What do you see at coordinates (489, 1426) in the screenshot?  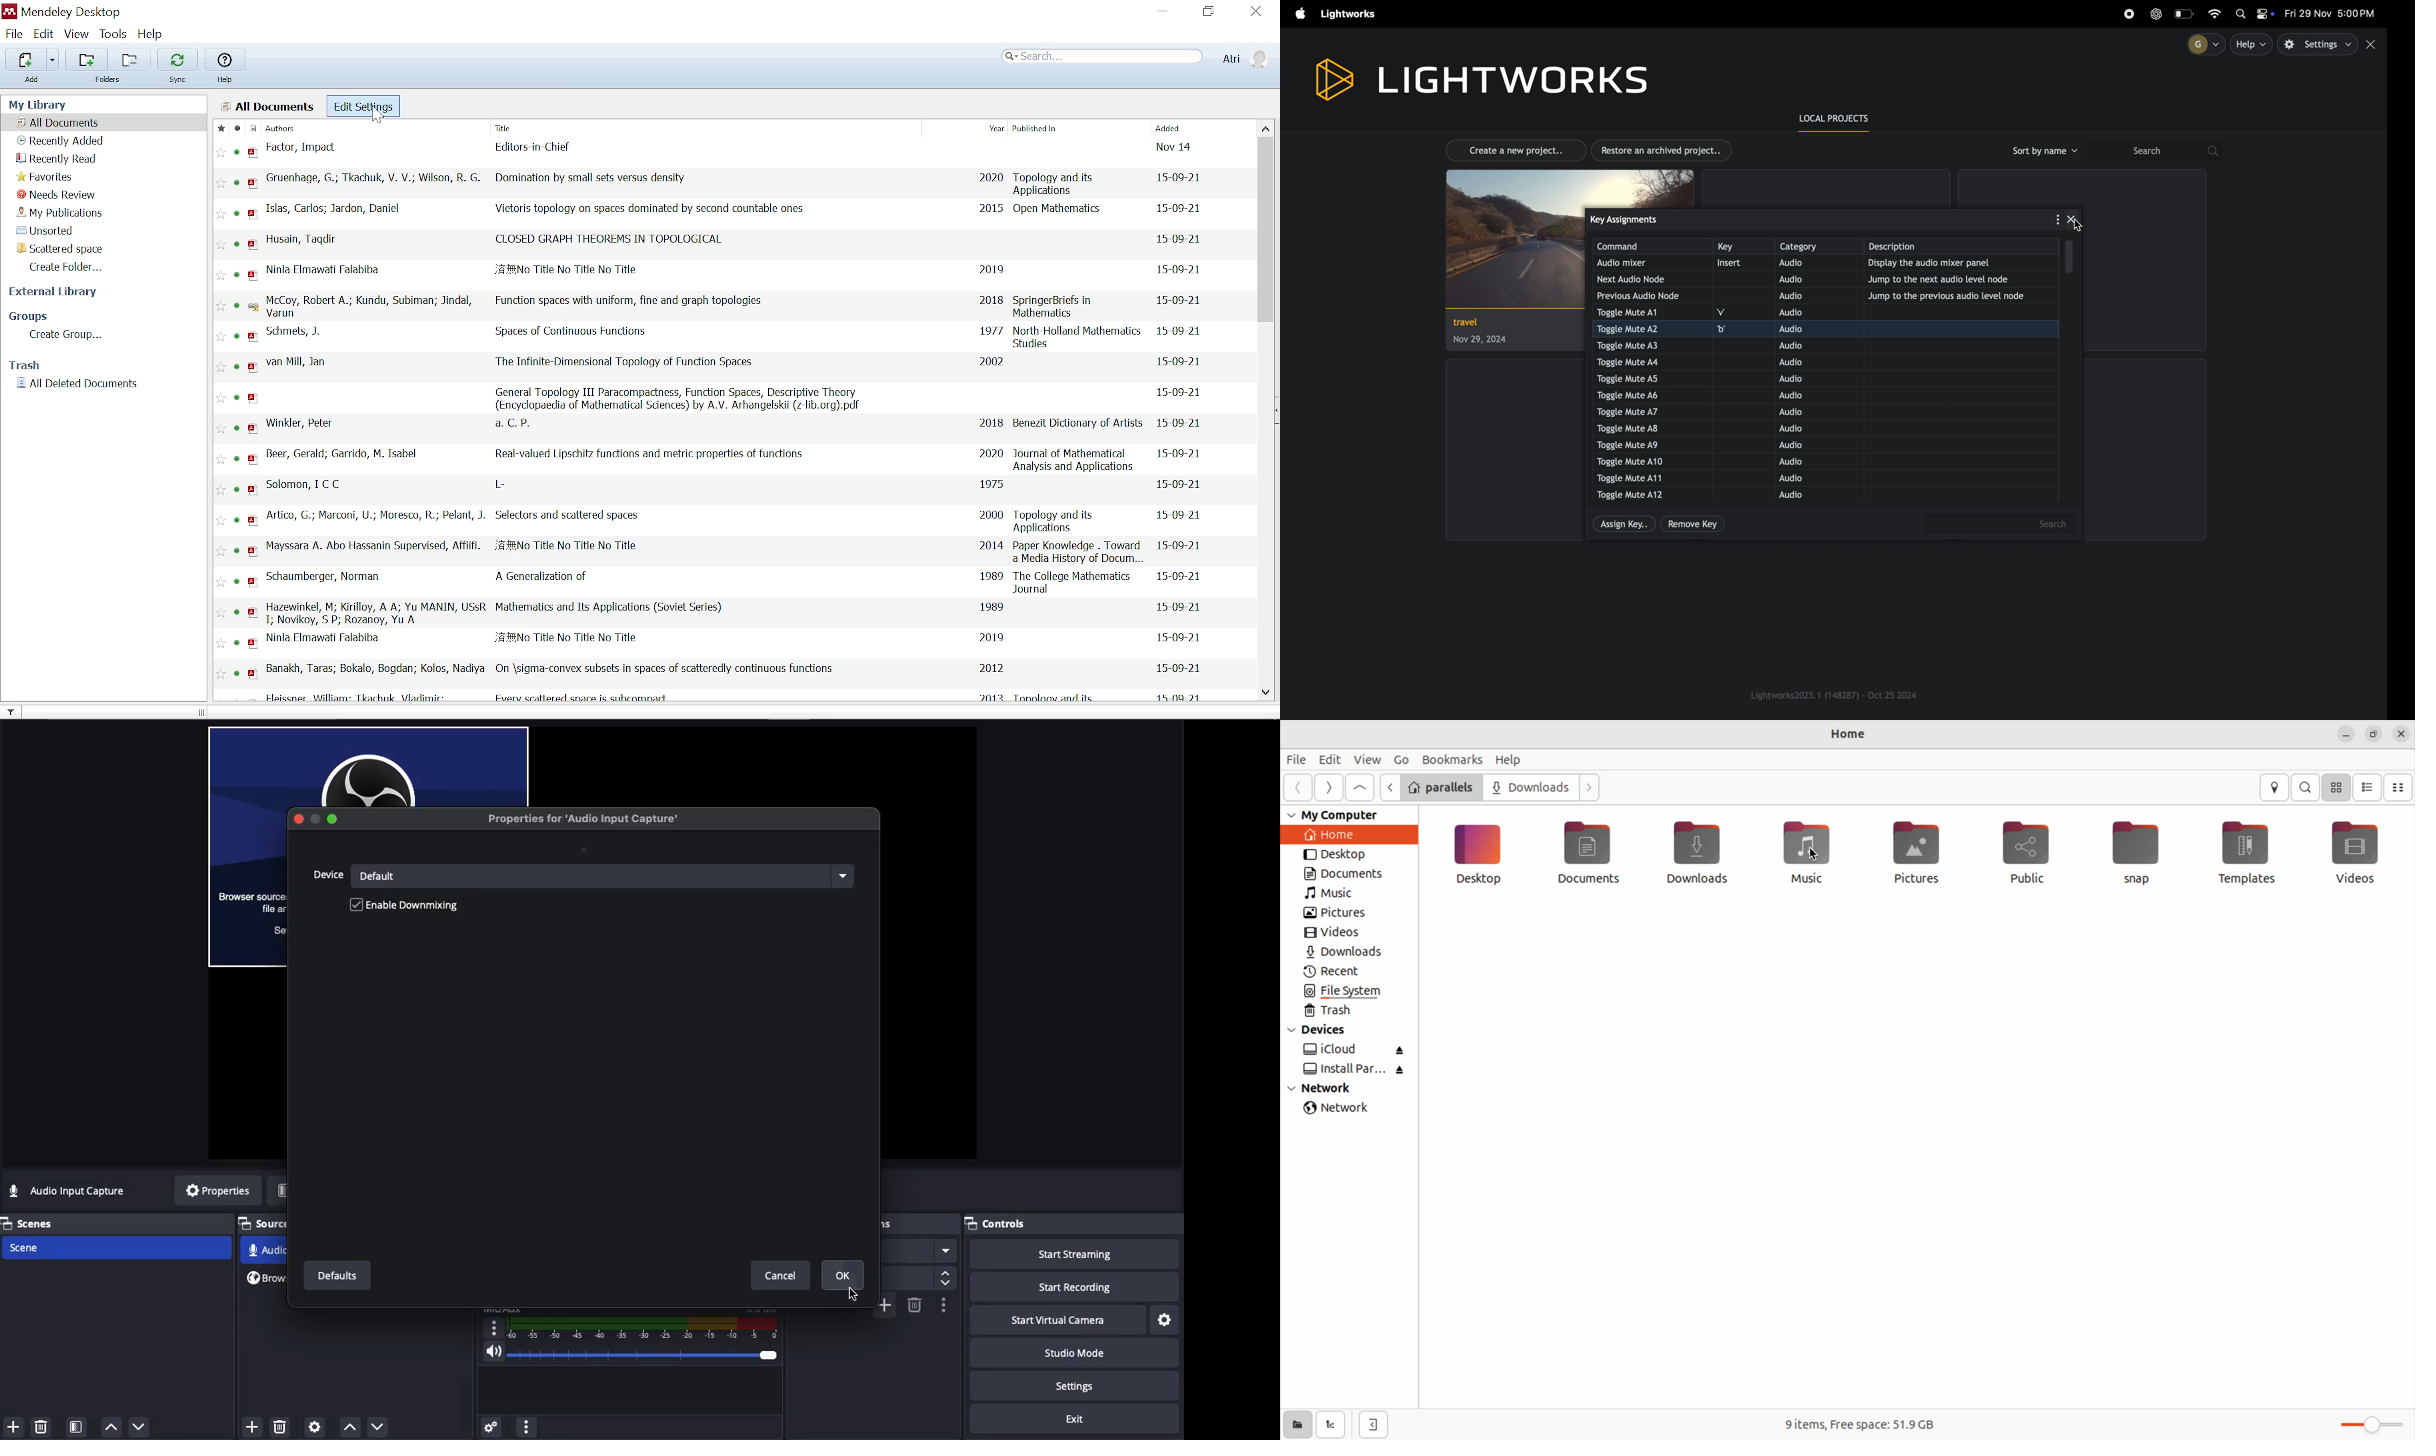 I see `Settings` at bounding box center [489, 1426].